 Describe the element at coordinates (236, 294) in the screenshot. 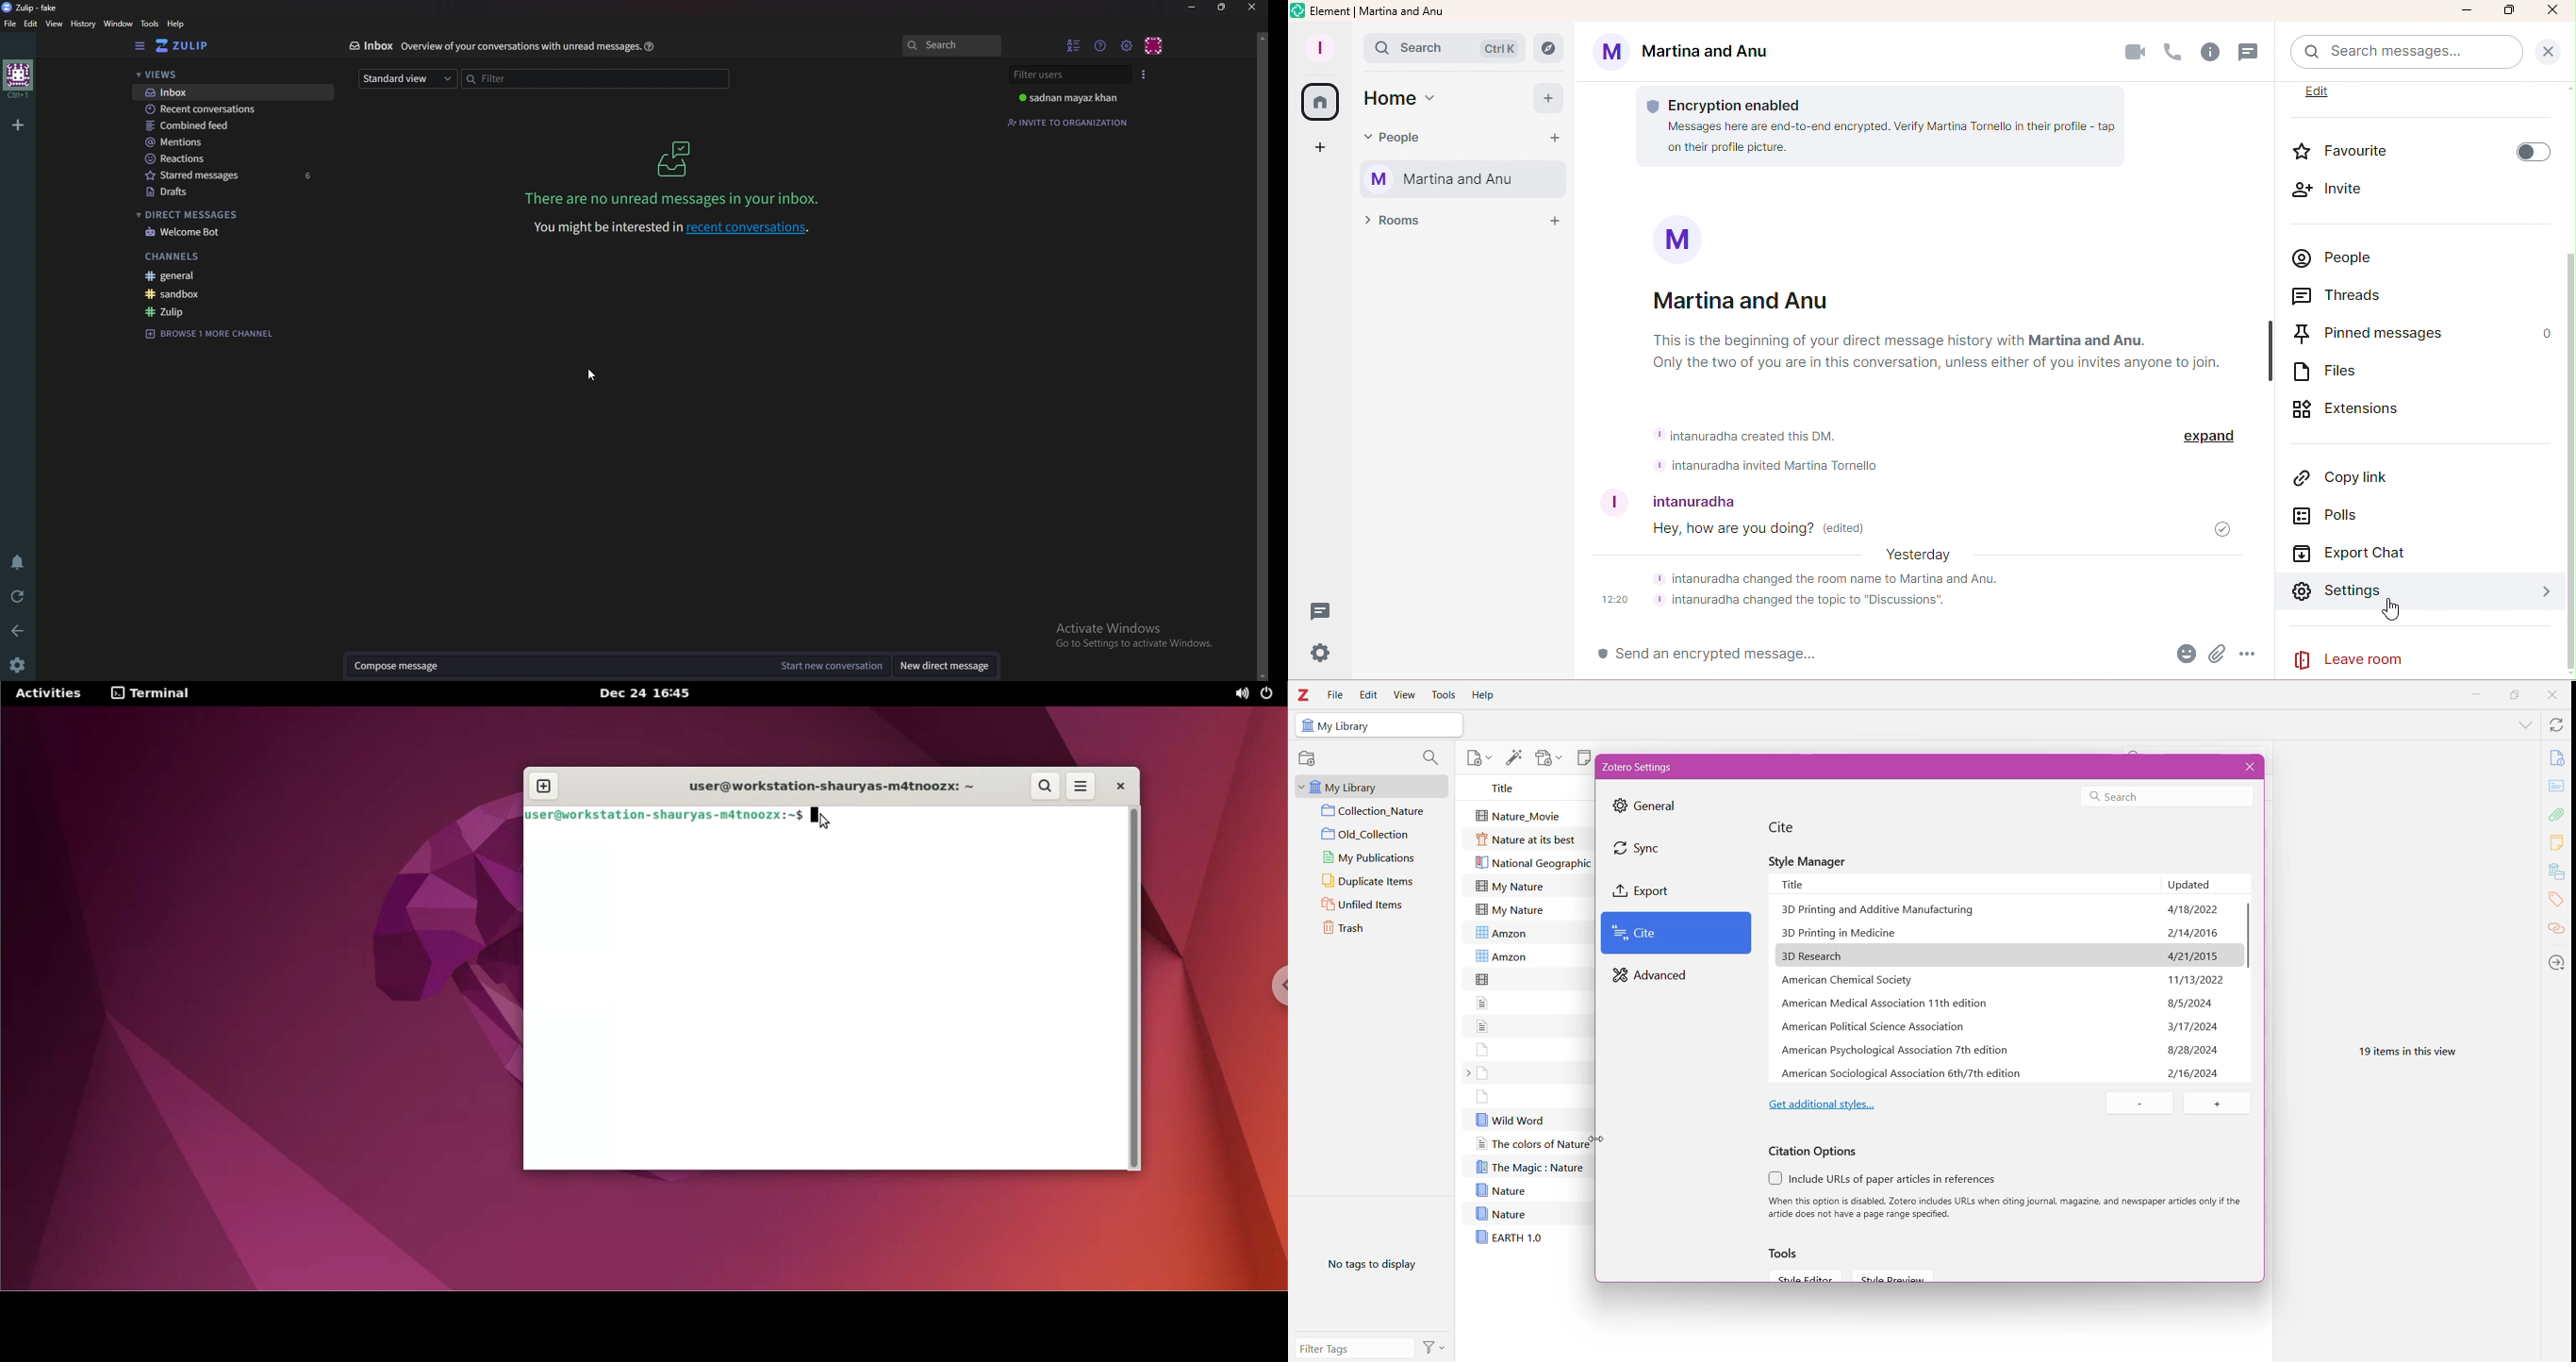

I see `sandbox` at that location.